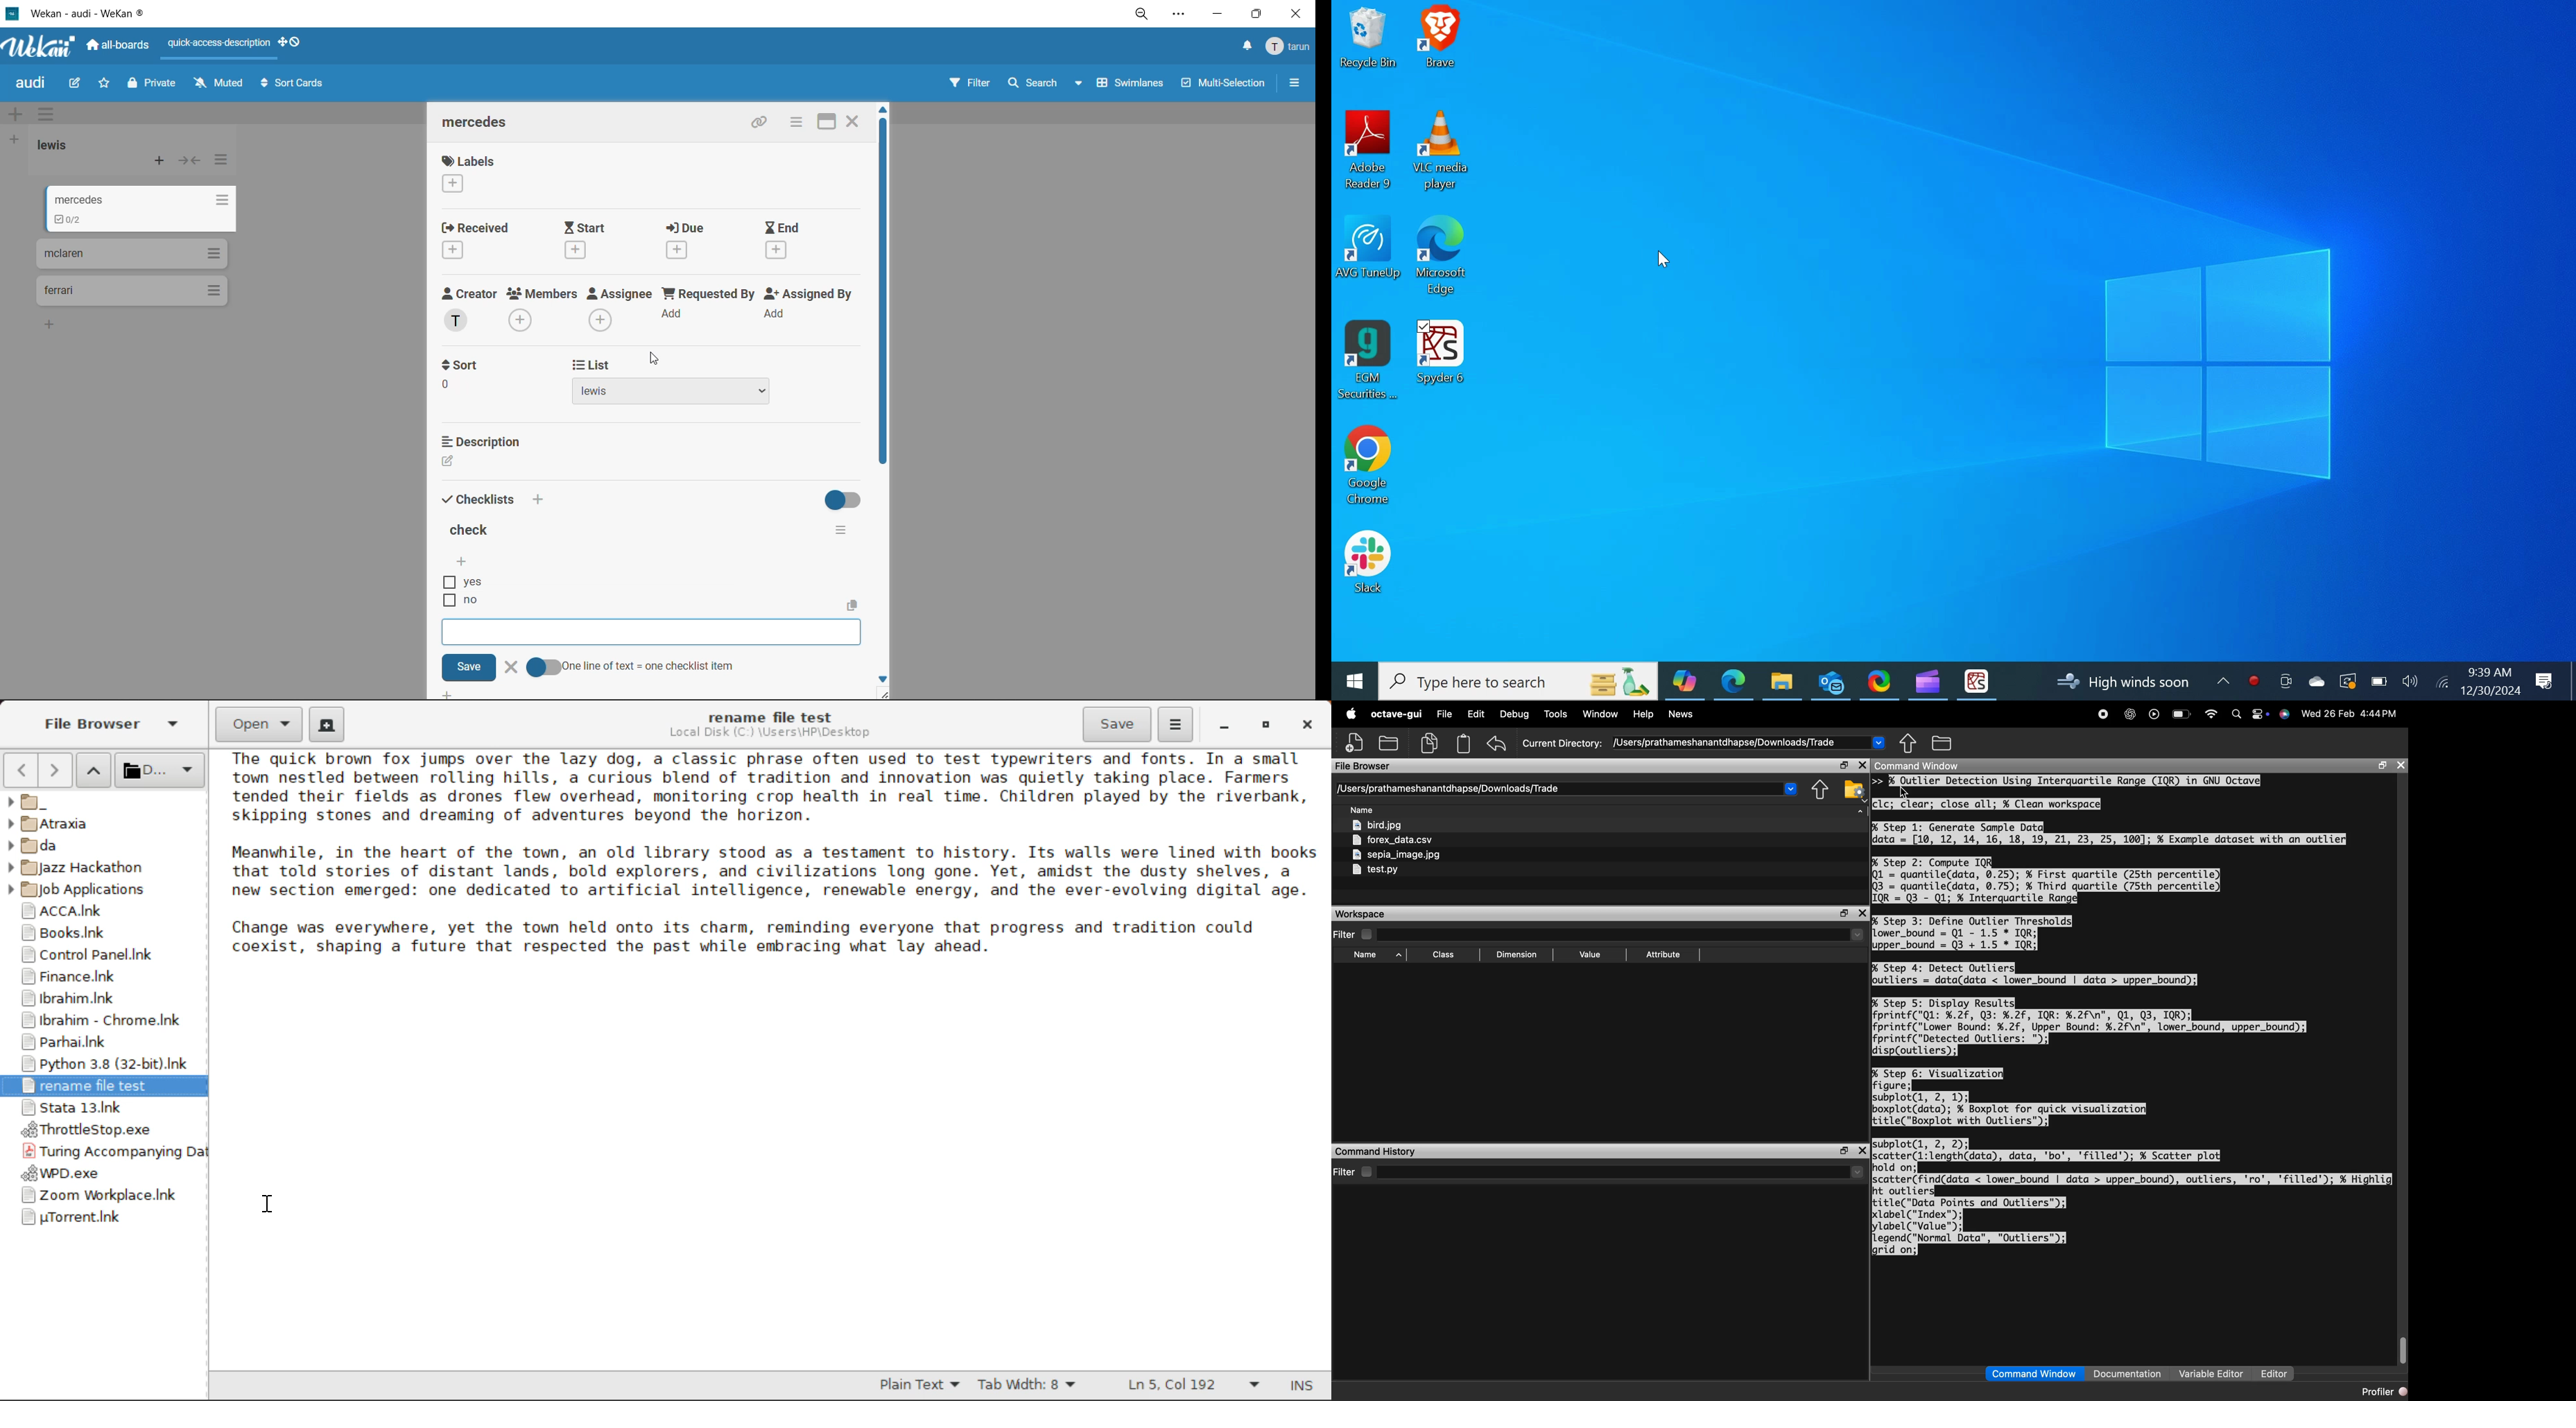 The height and width of the screenshot is (1428, 2576). What do you see at coordinates (58, 145) in the screenshot?
I see `list title` at bounding box center [58, 145].